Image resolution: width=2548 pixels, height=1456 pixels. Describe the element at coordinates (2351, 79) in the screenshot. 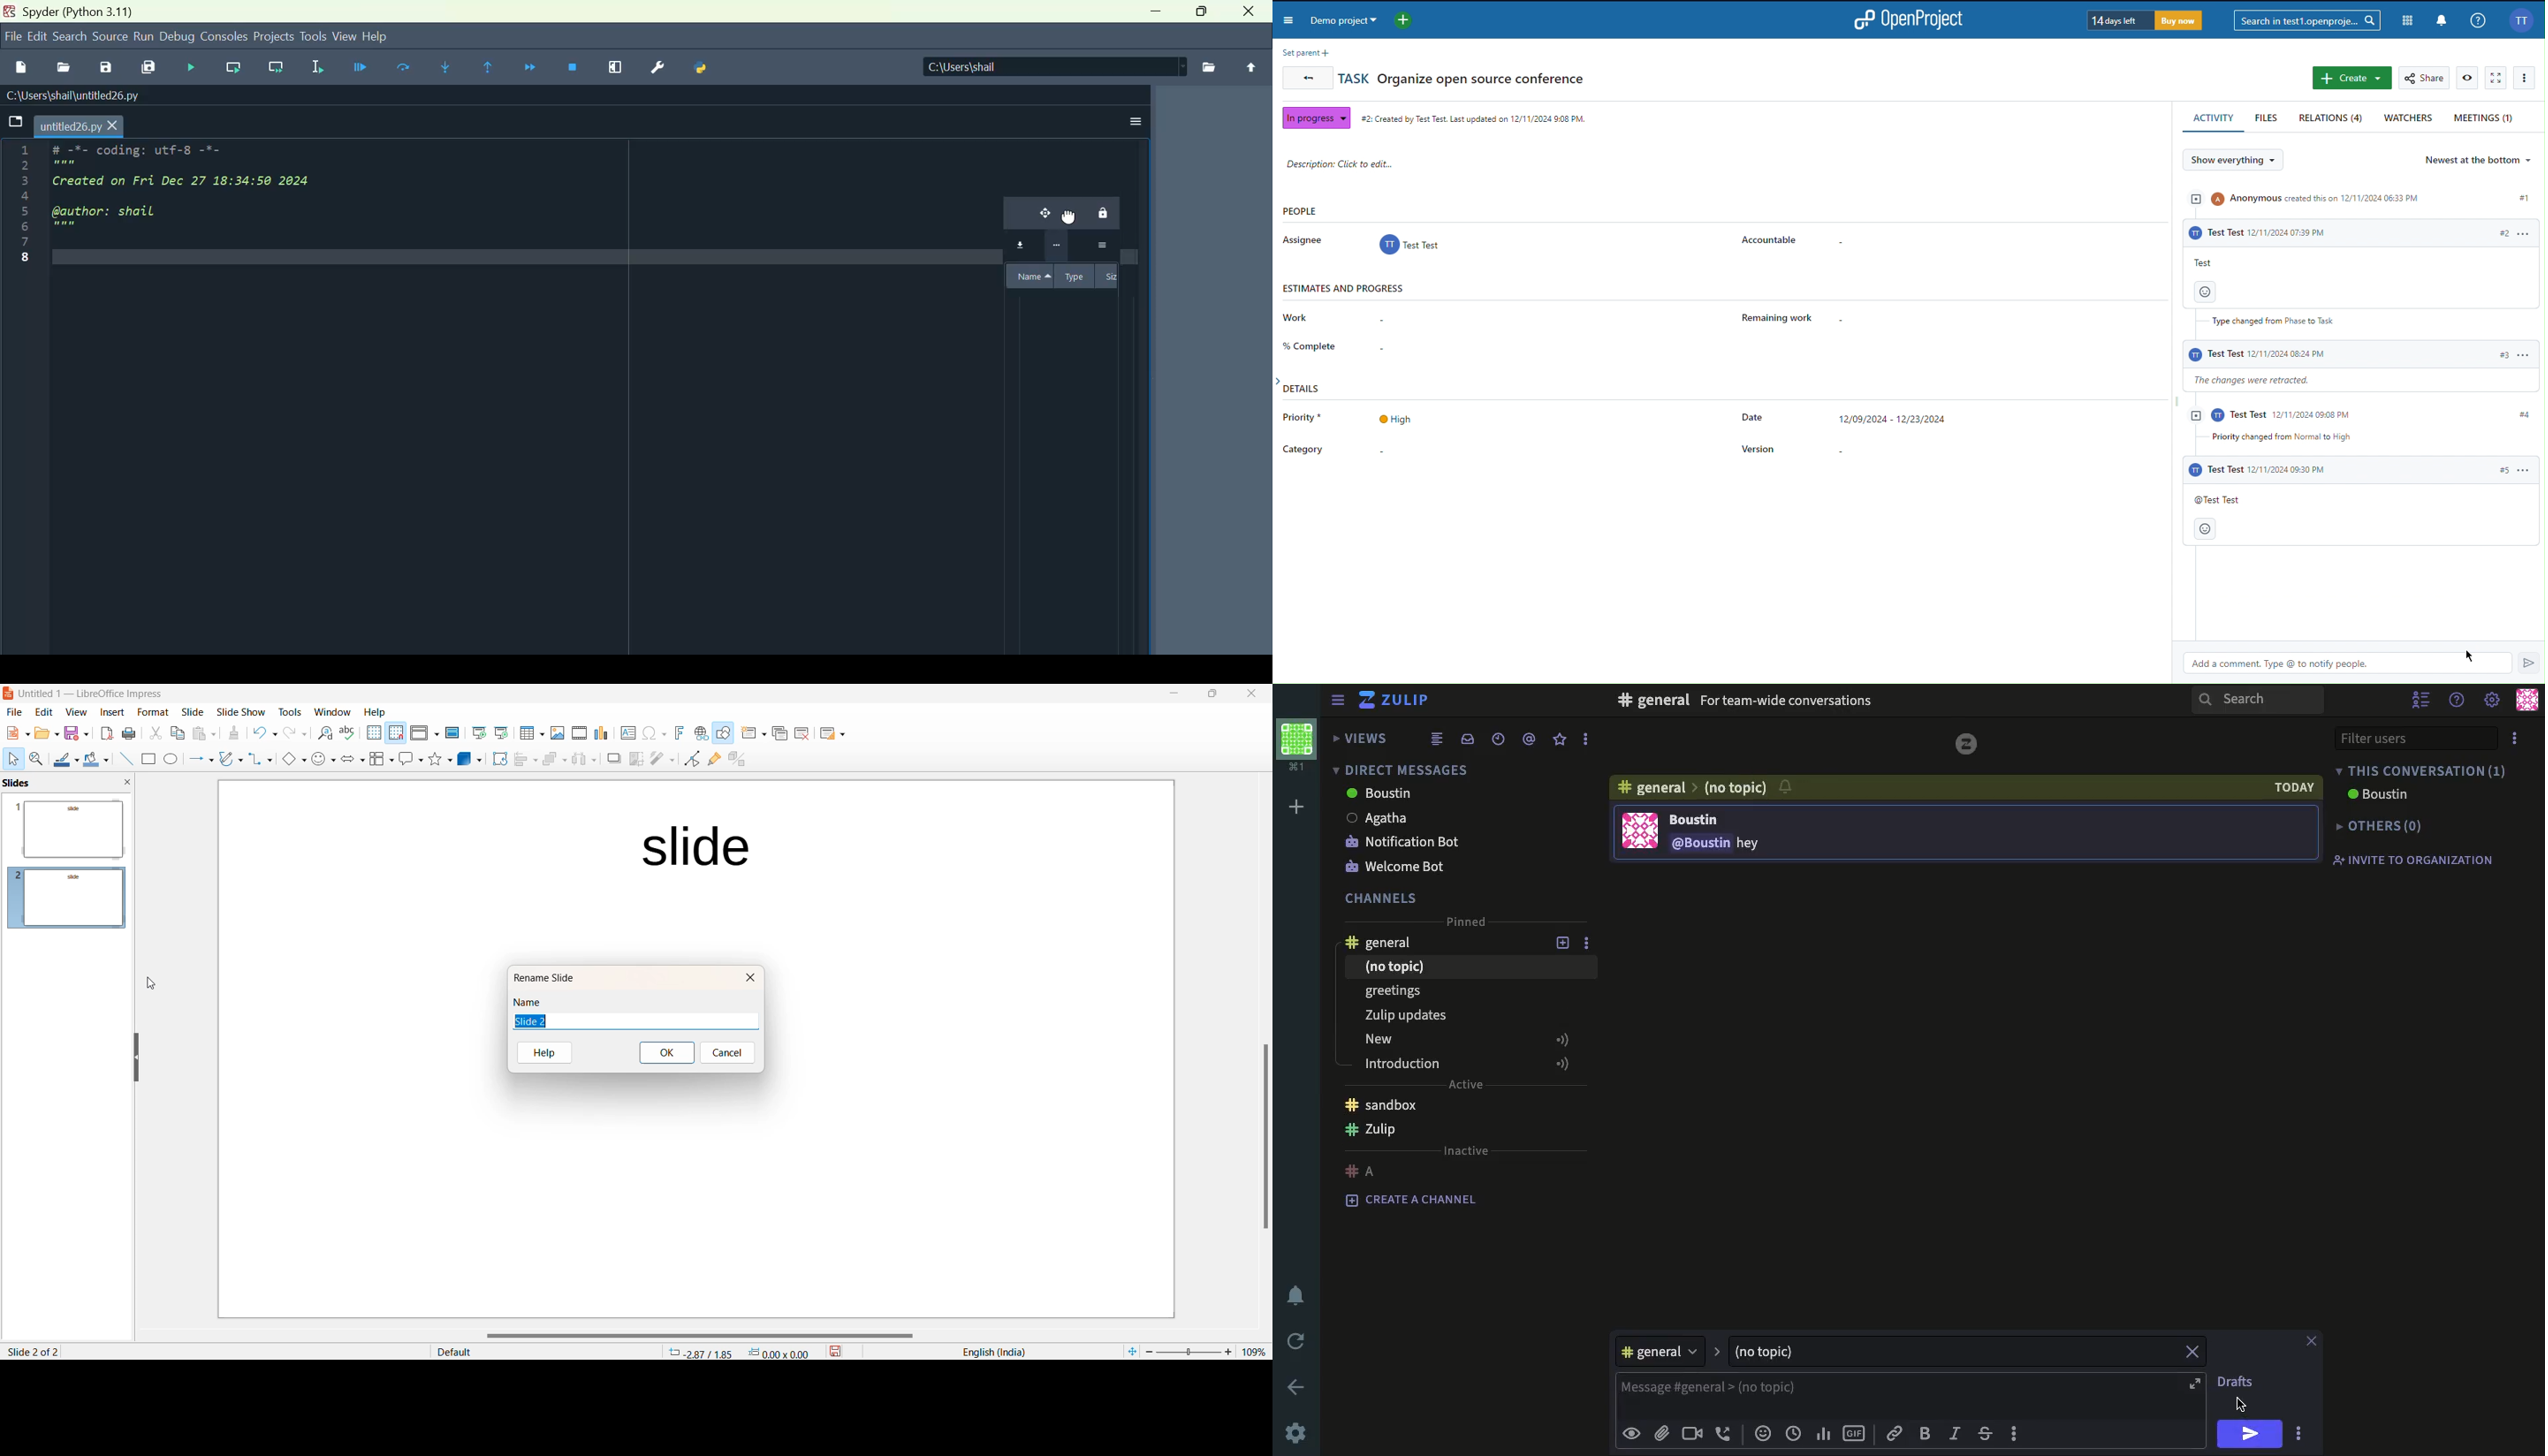

I see `Create` at that location.